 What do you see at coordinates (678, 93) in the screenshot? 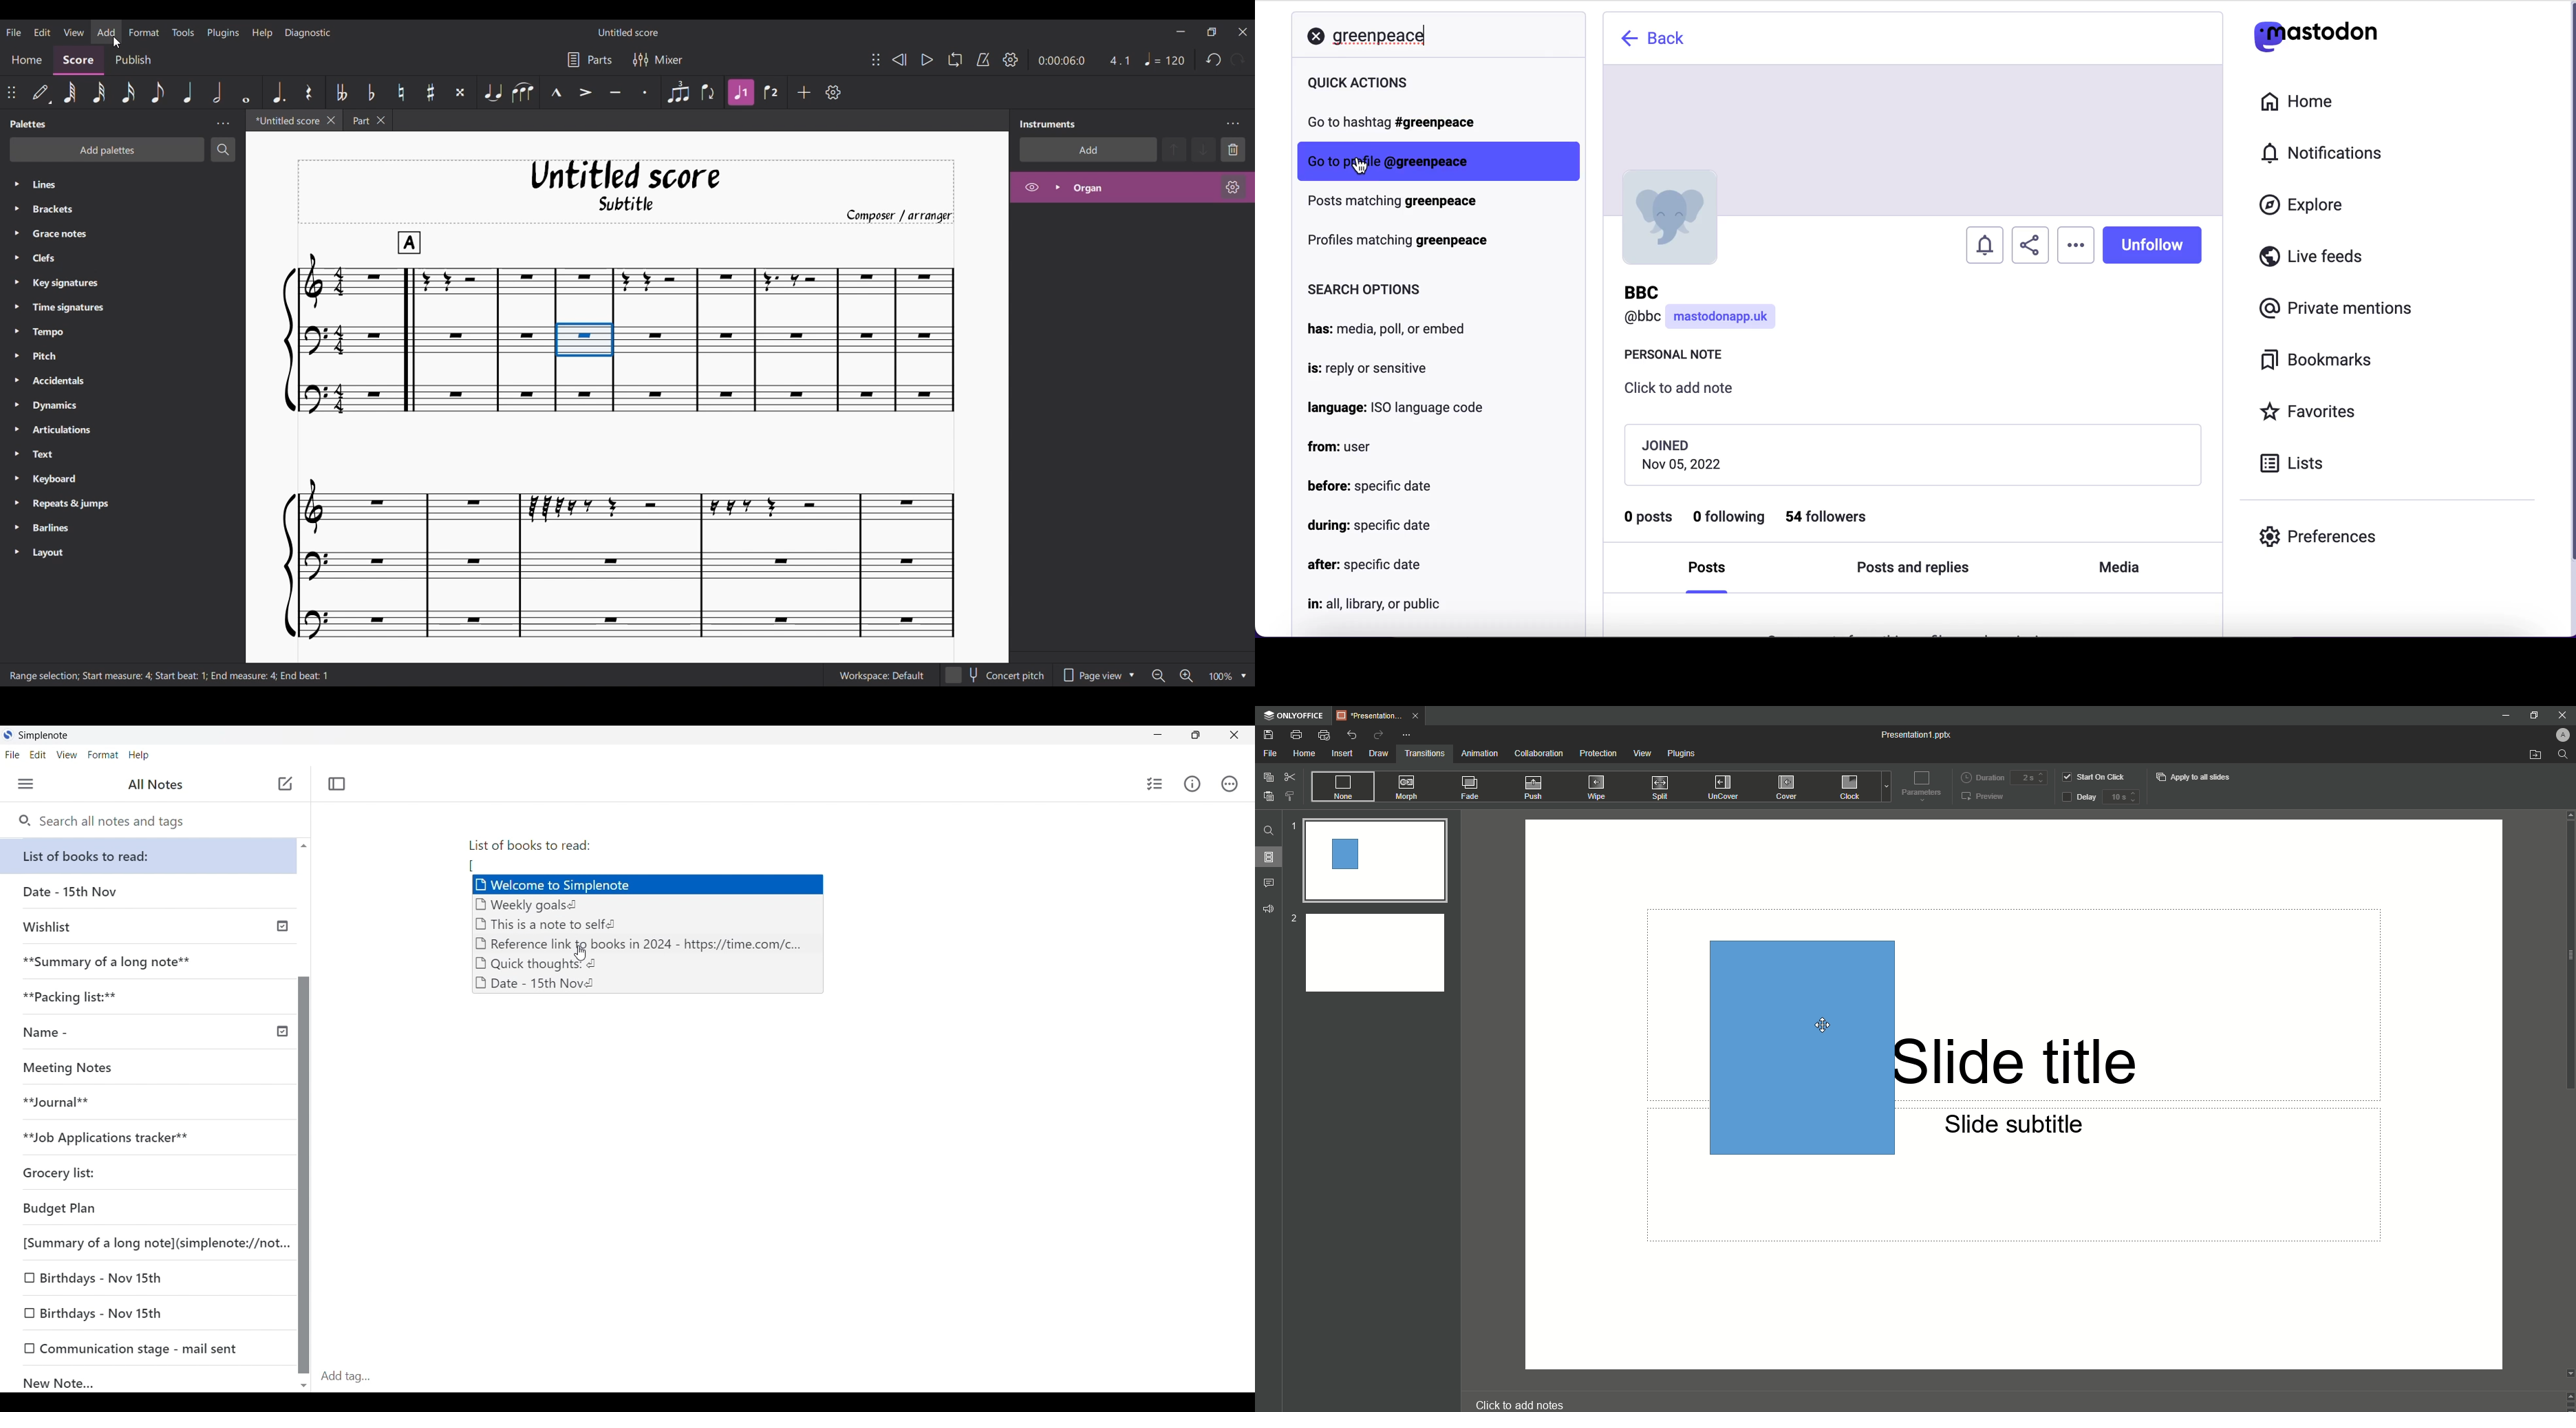
I see `Tuplet` at bounding box center [678, 93].